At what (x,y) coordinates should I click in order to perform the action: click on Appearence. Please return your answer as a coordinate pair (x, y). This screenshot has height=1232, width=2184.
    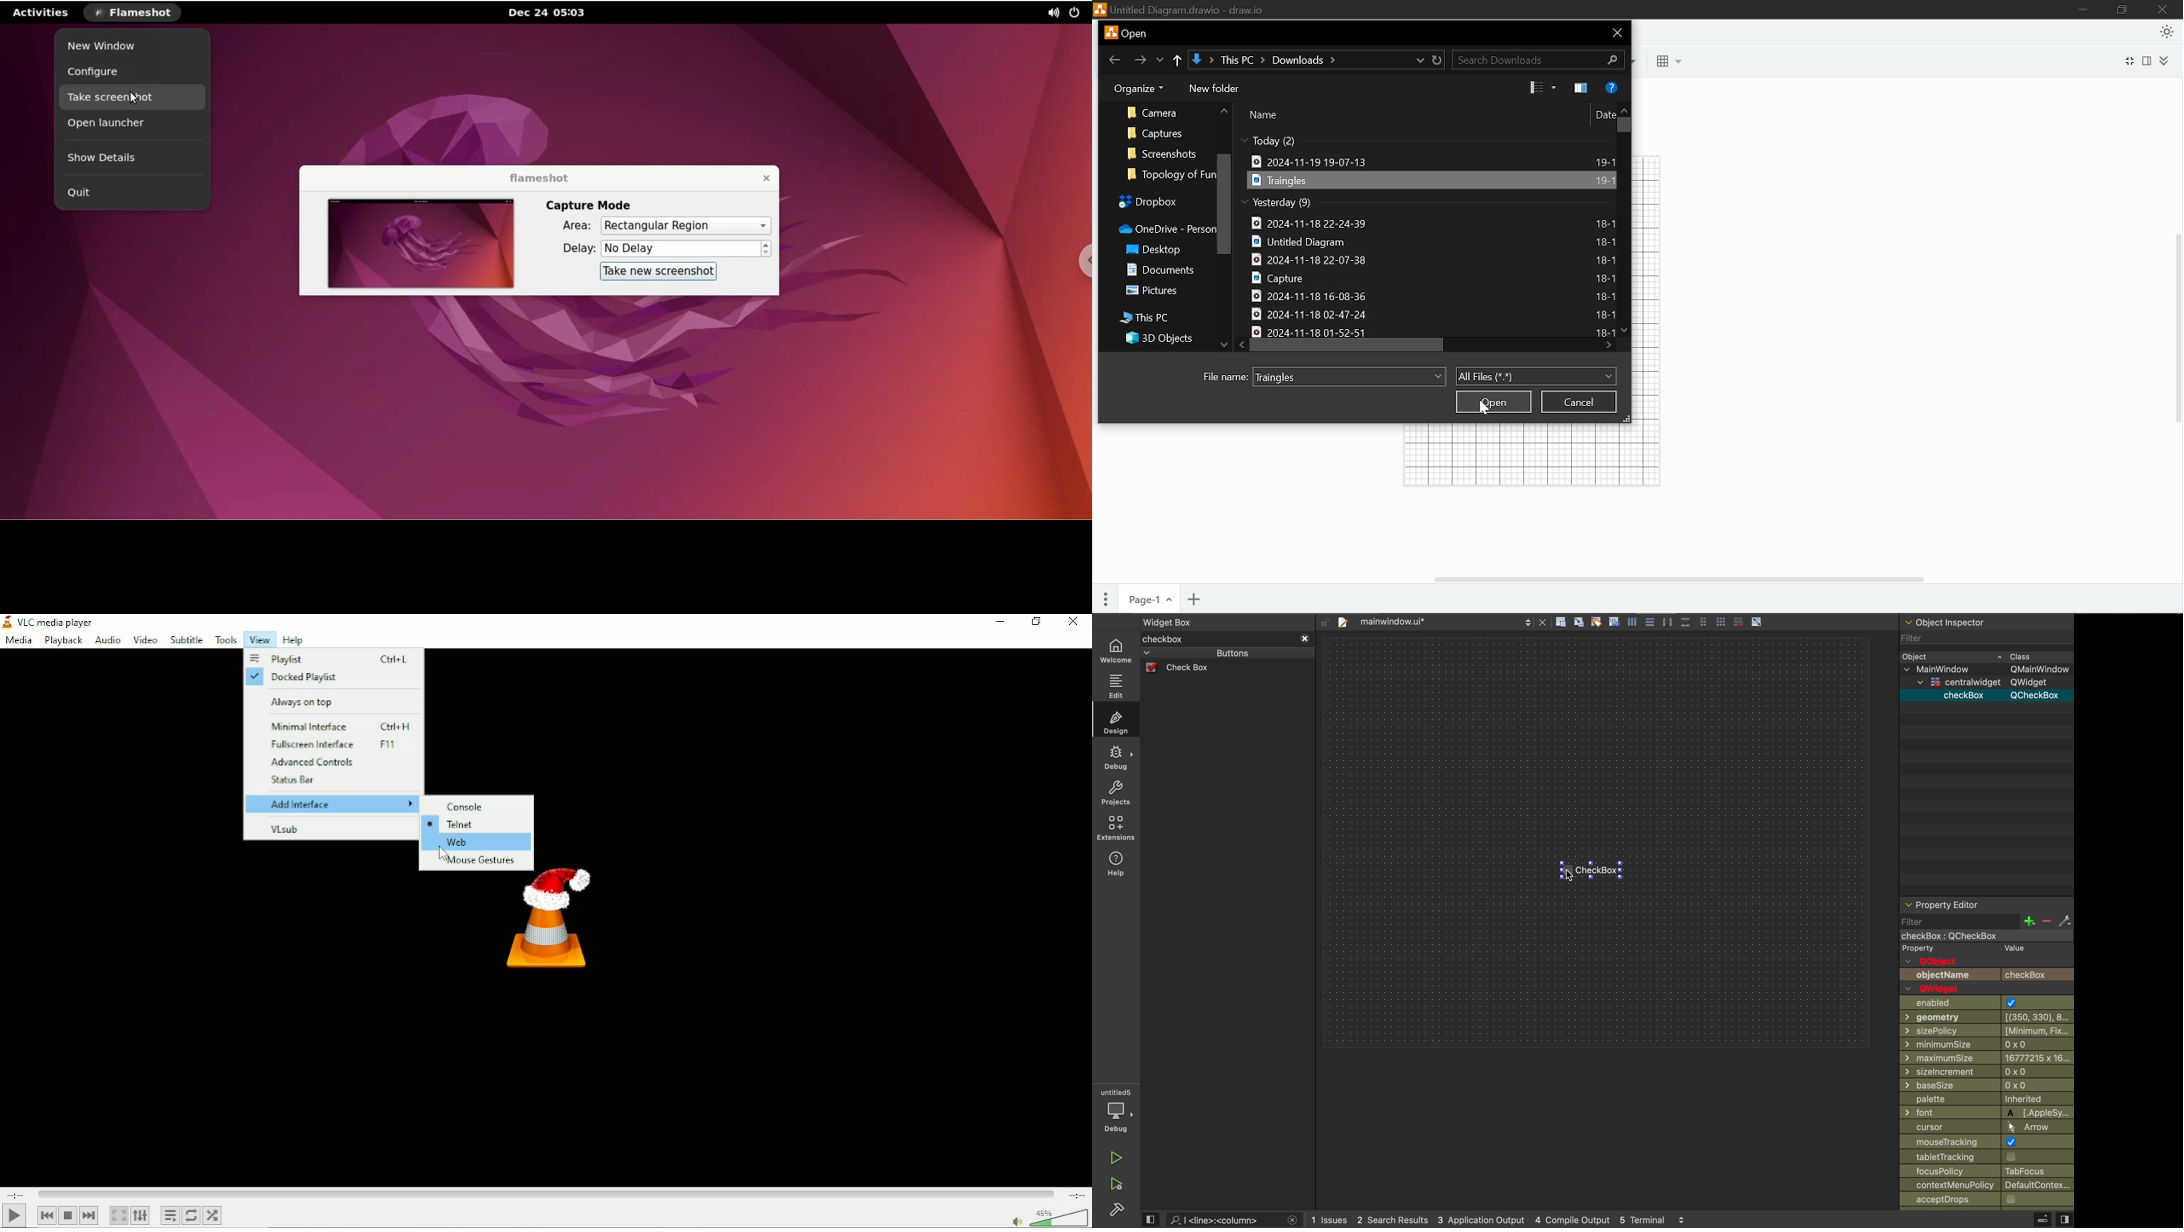
    Looking at the image, I should click on (2165, 32).